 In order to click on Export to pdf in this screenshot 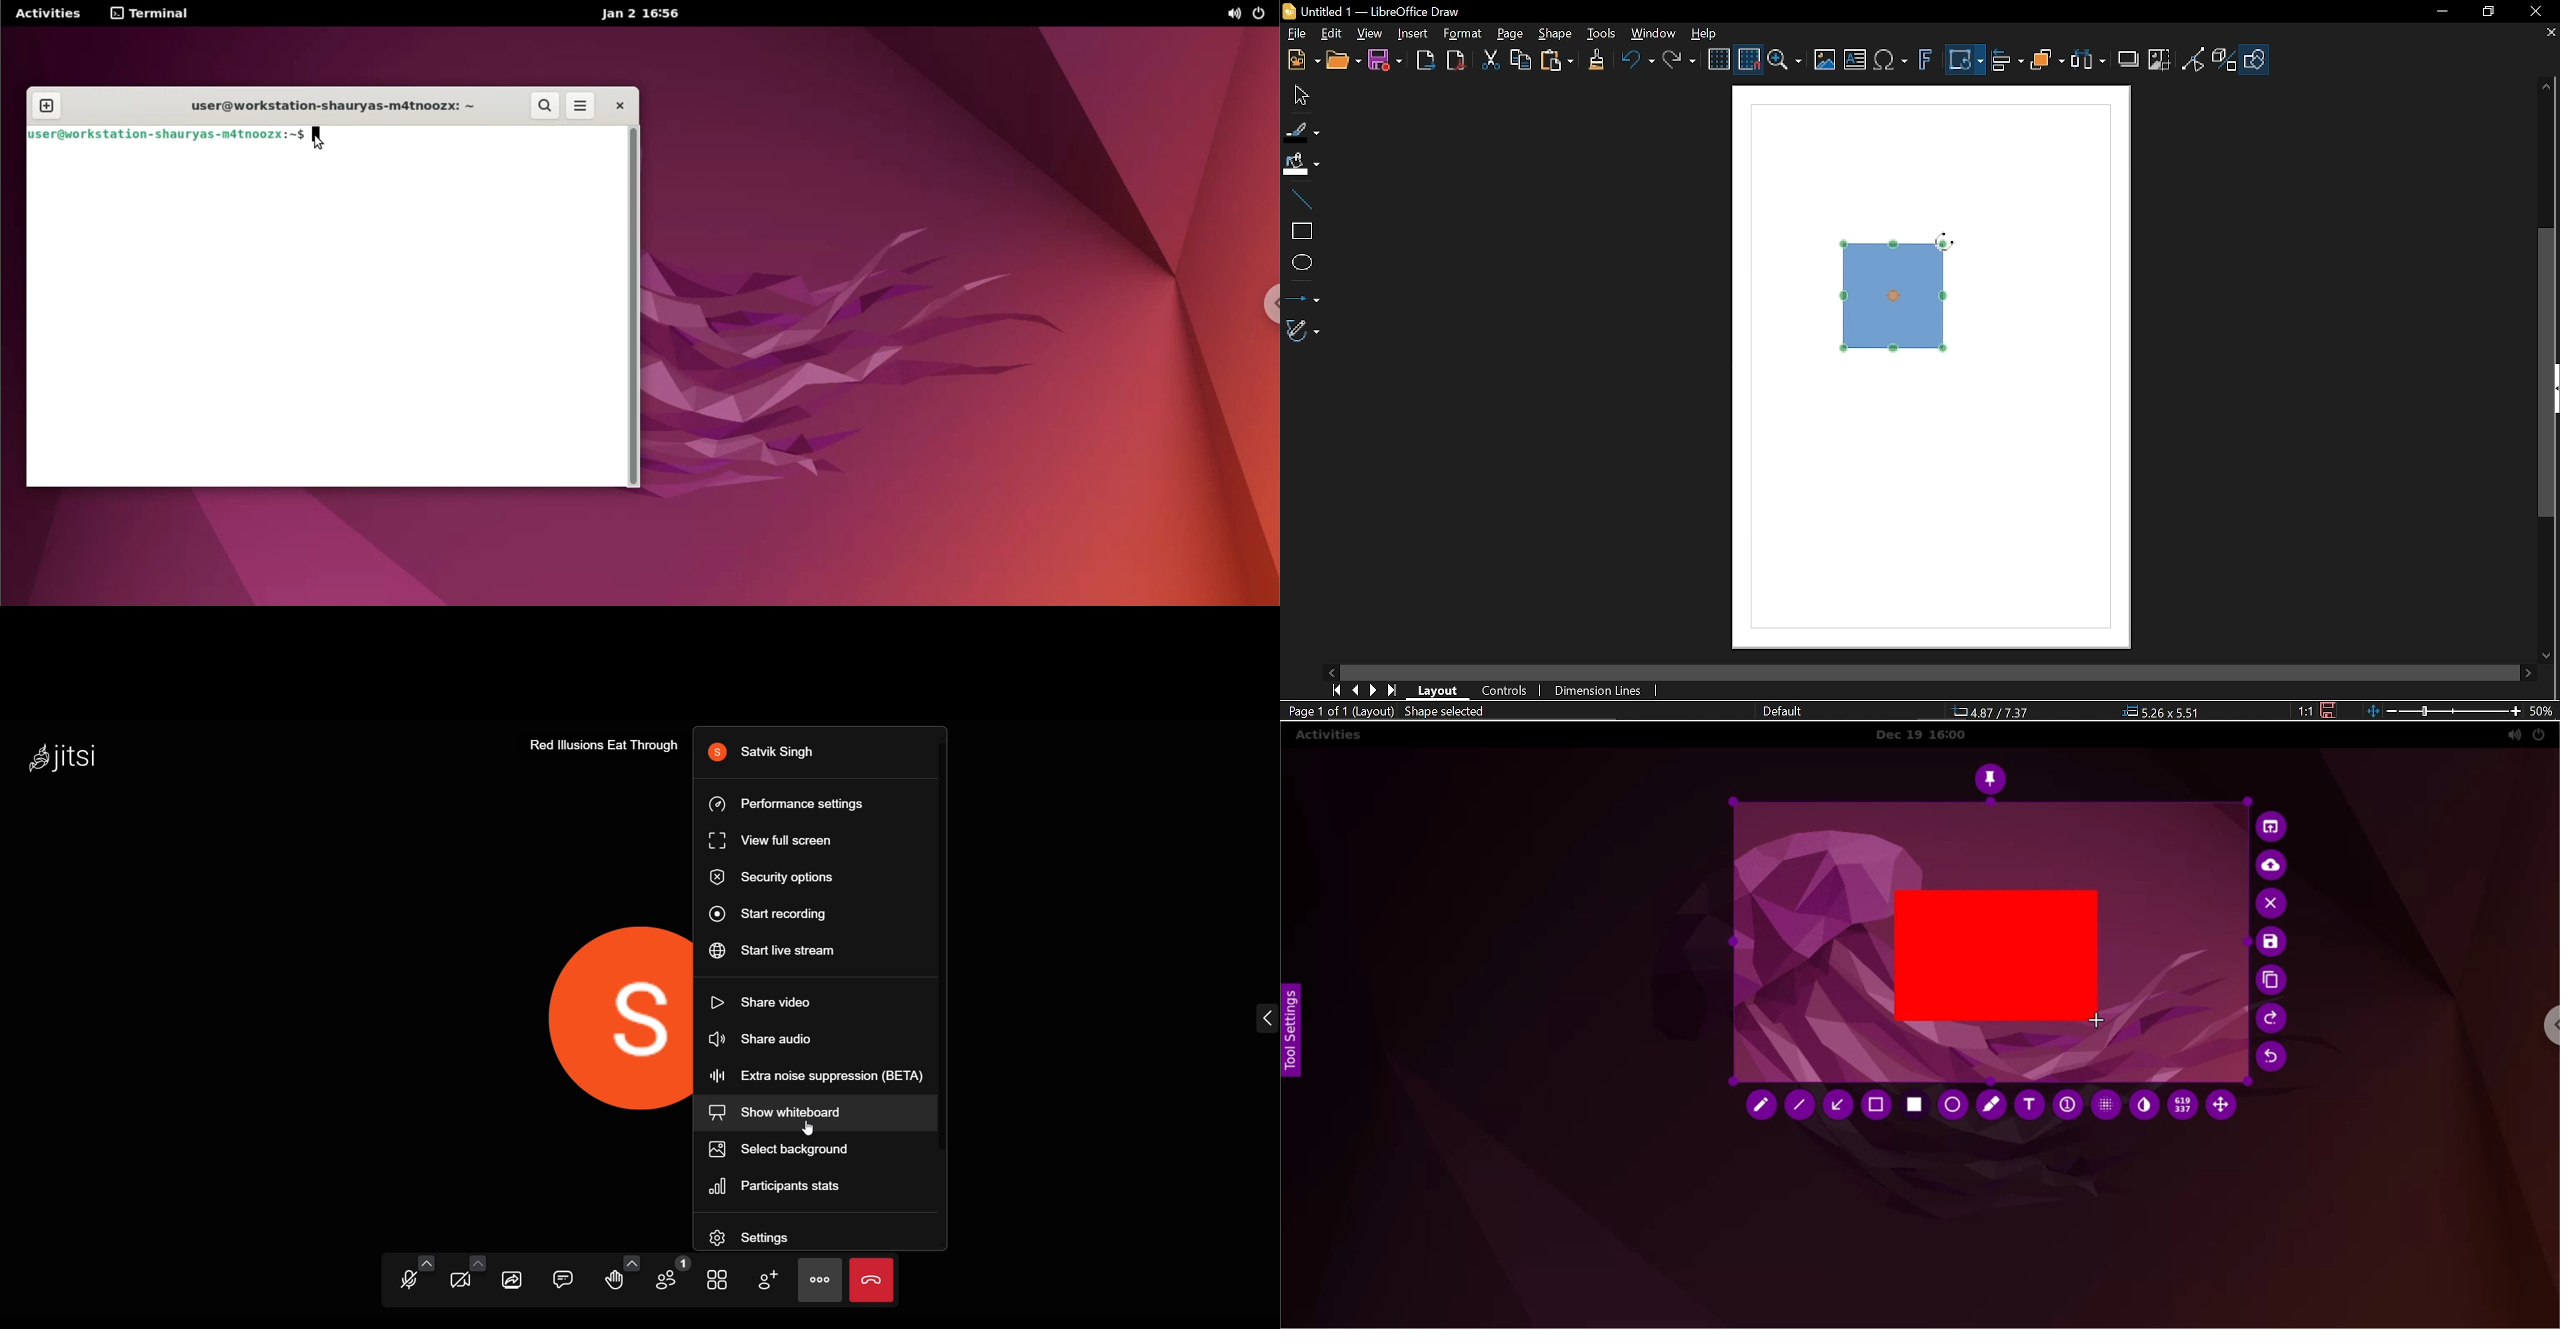, I will do `click(1454, 60)`.